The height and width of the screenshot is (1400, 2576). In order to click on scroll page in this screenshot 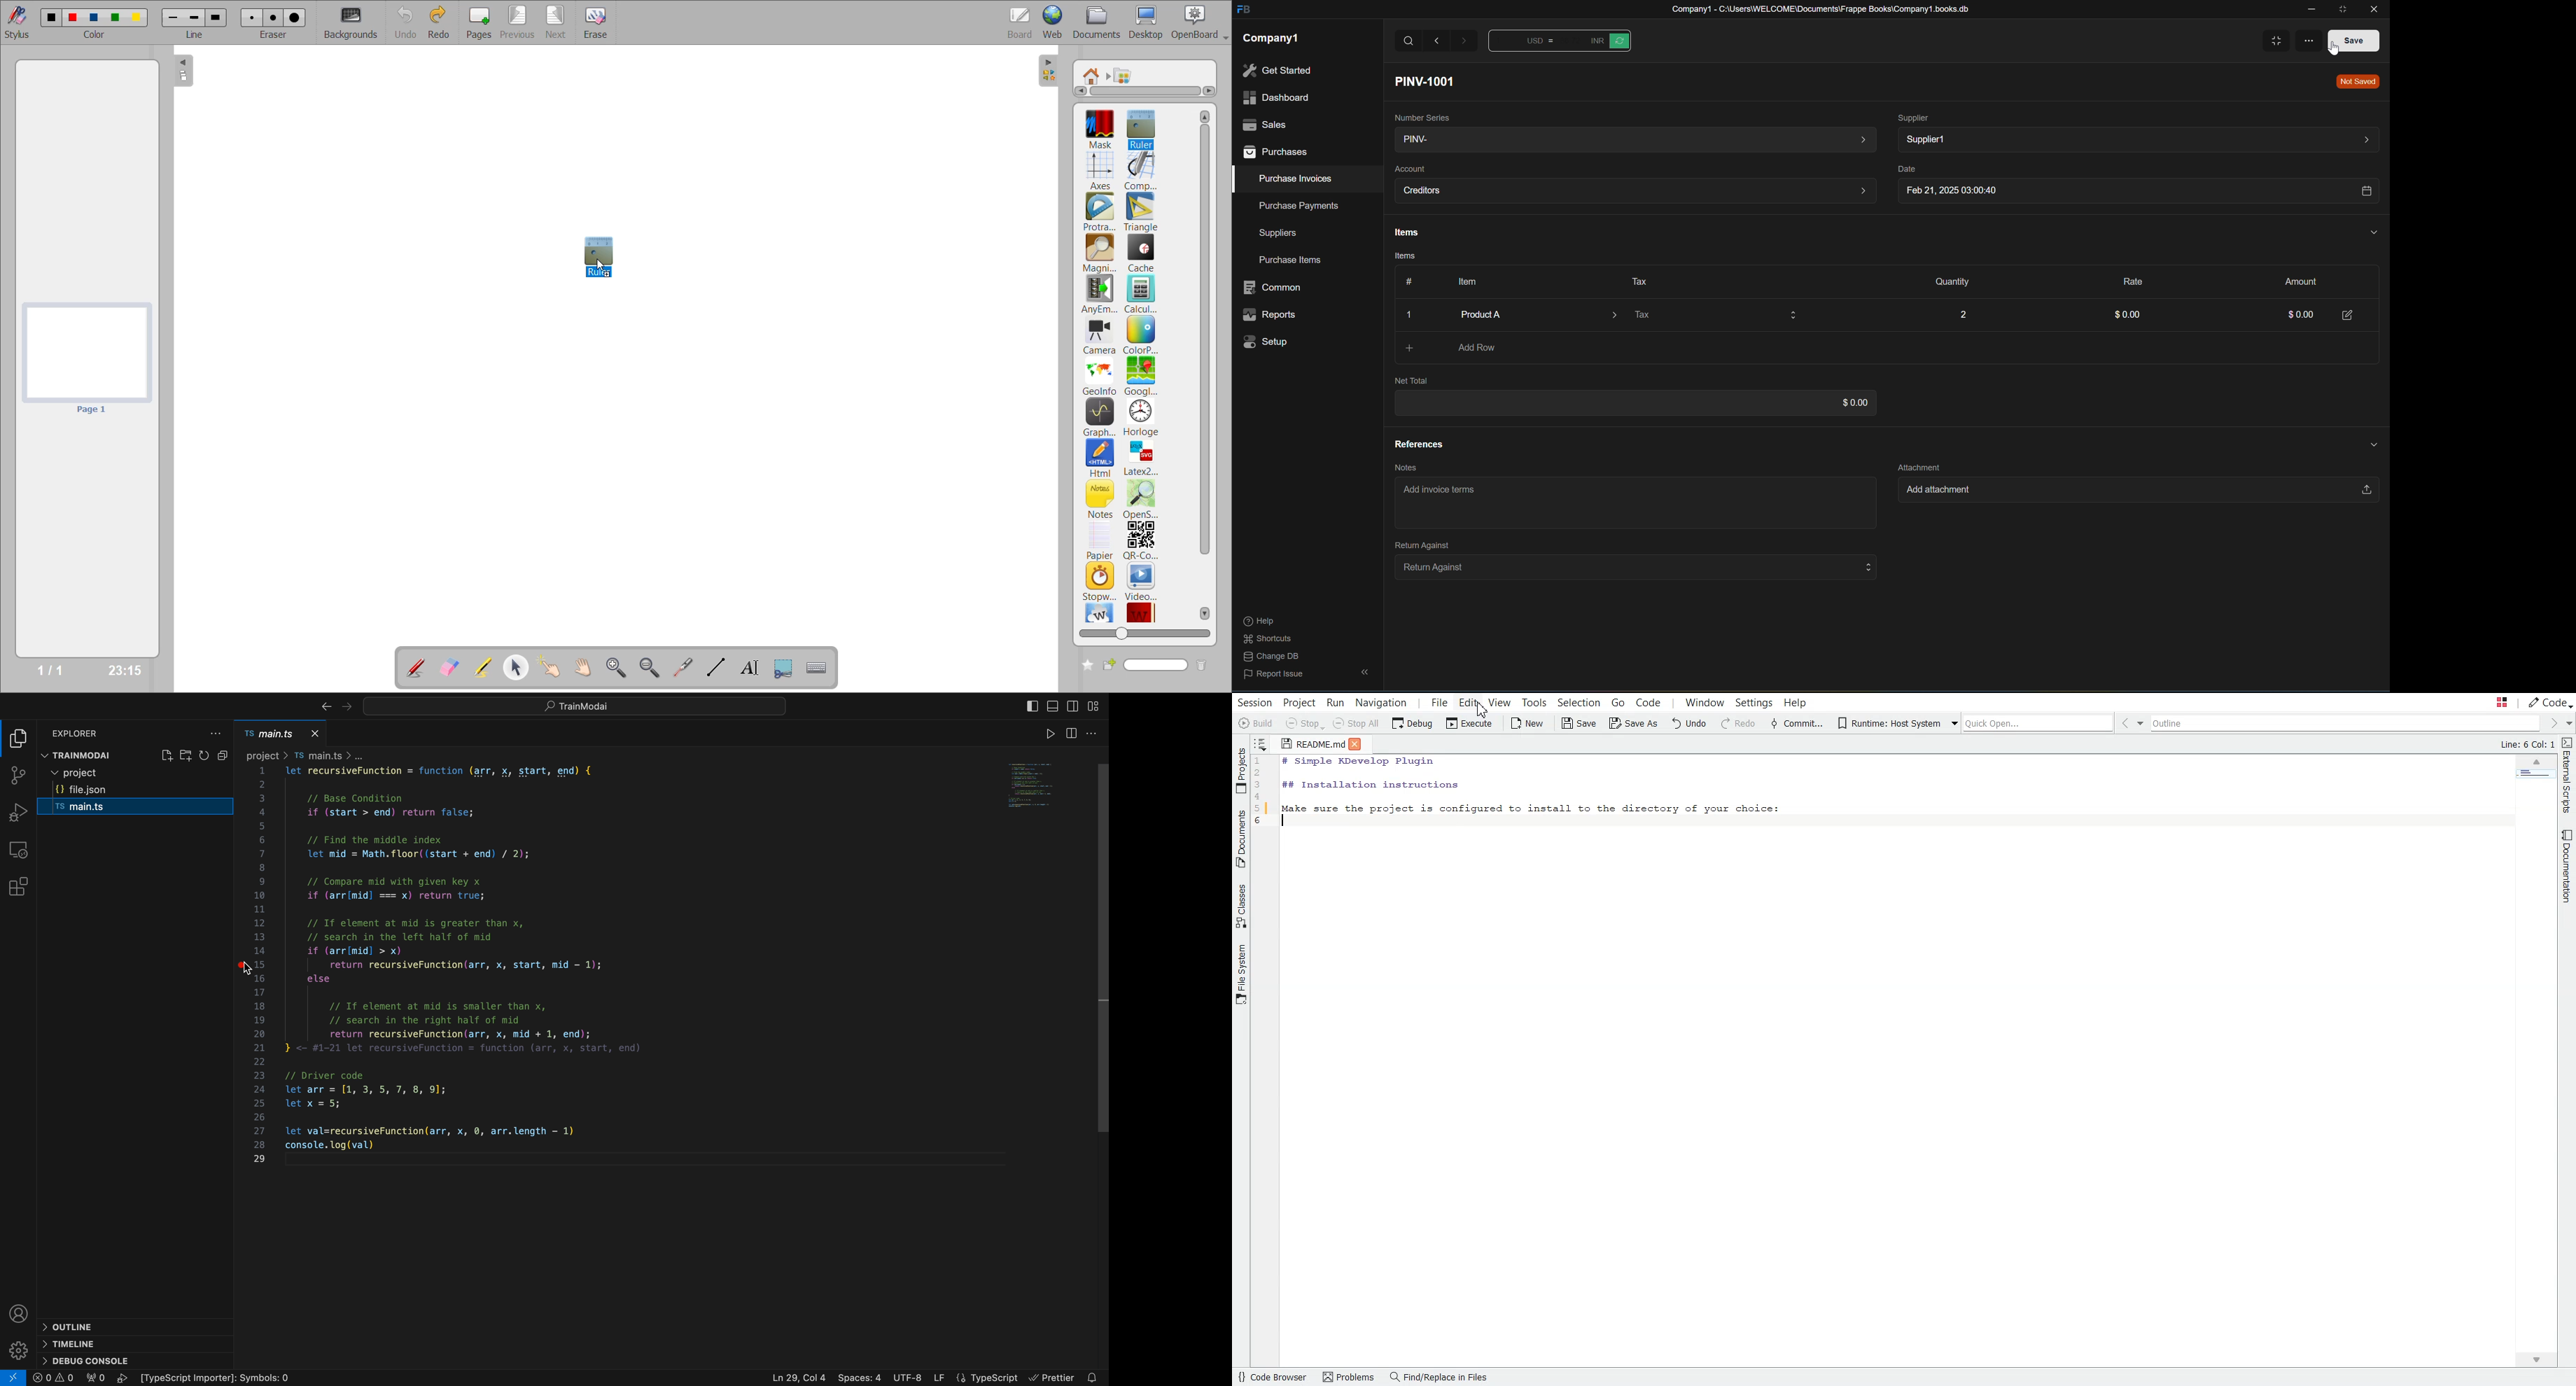, I will do `click(583, 666)`.